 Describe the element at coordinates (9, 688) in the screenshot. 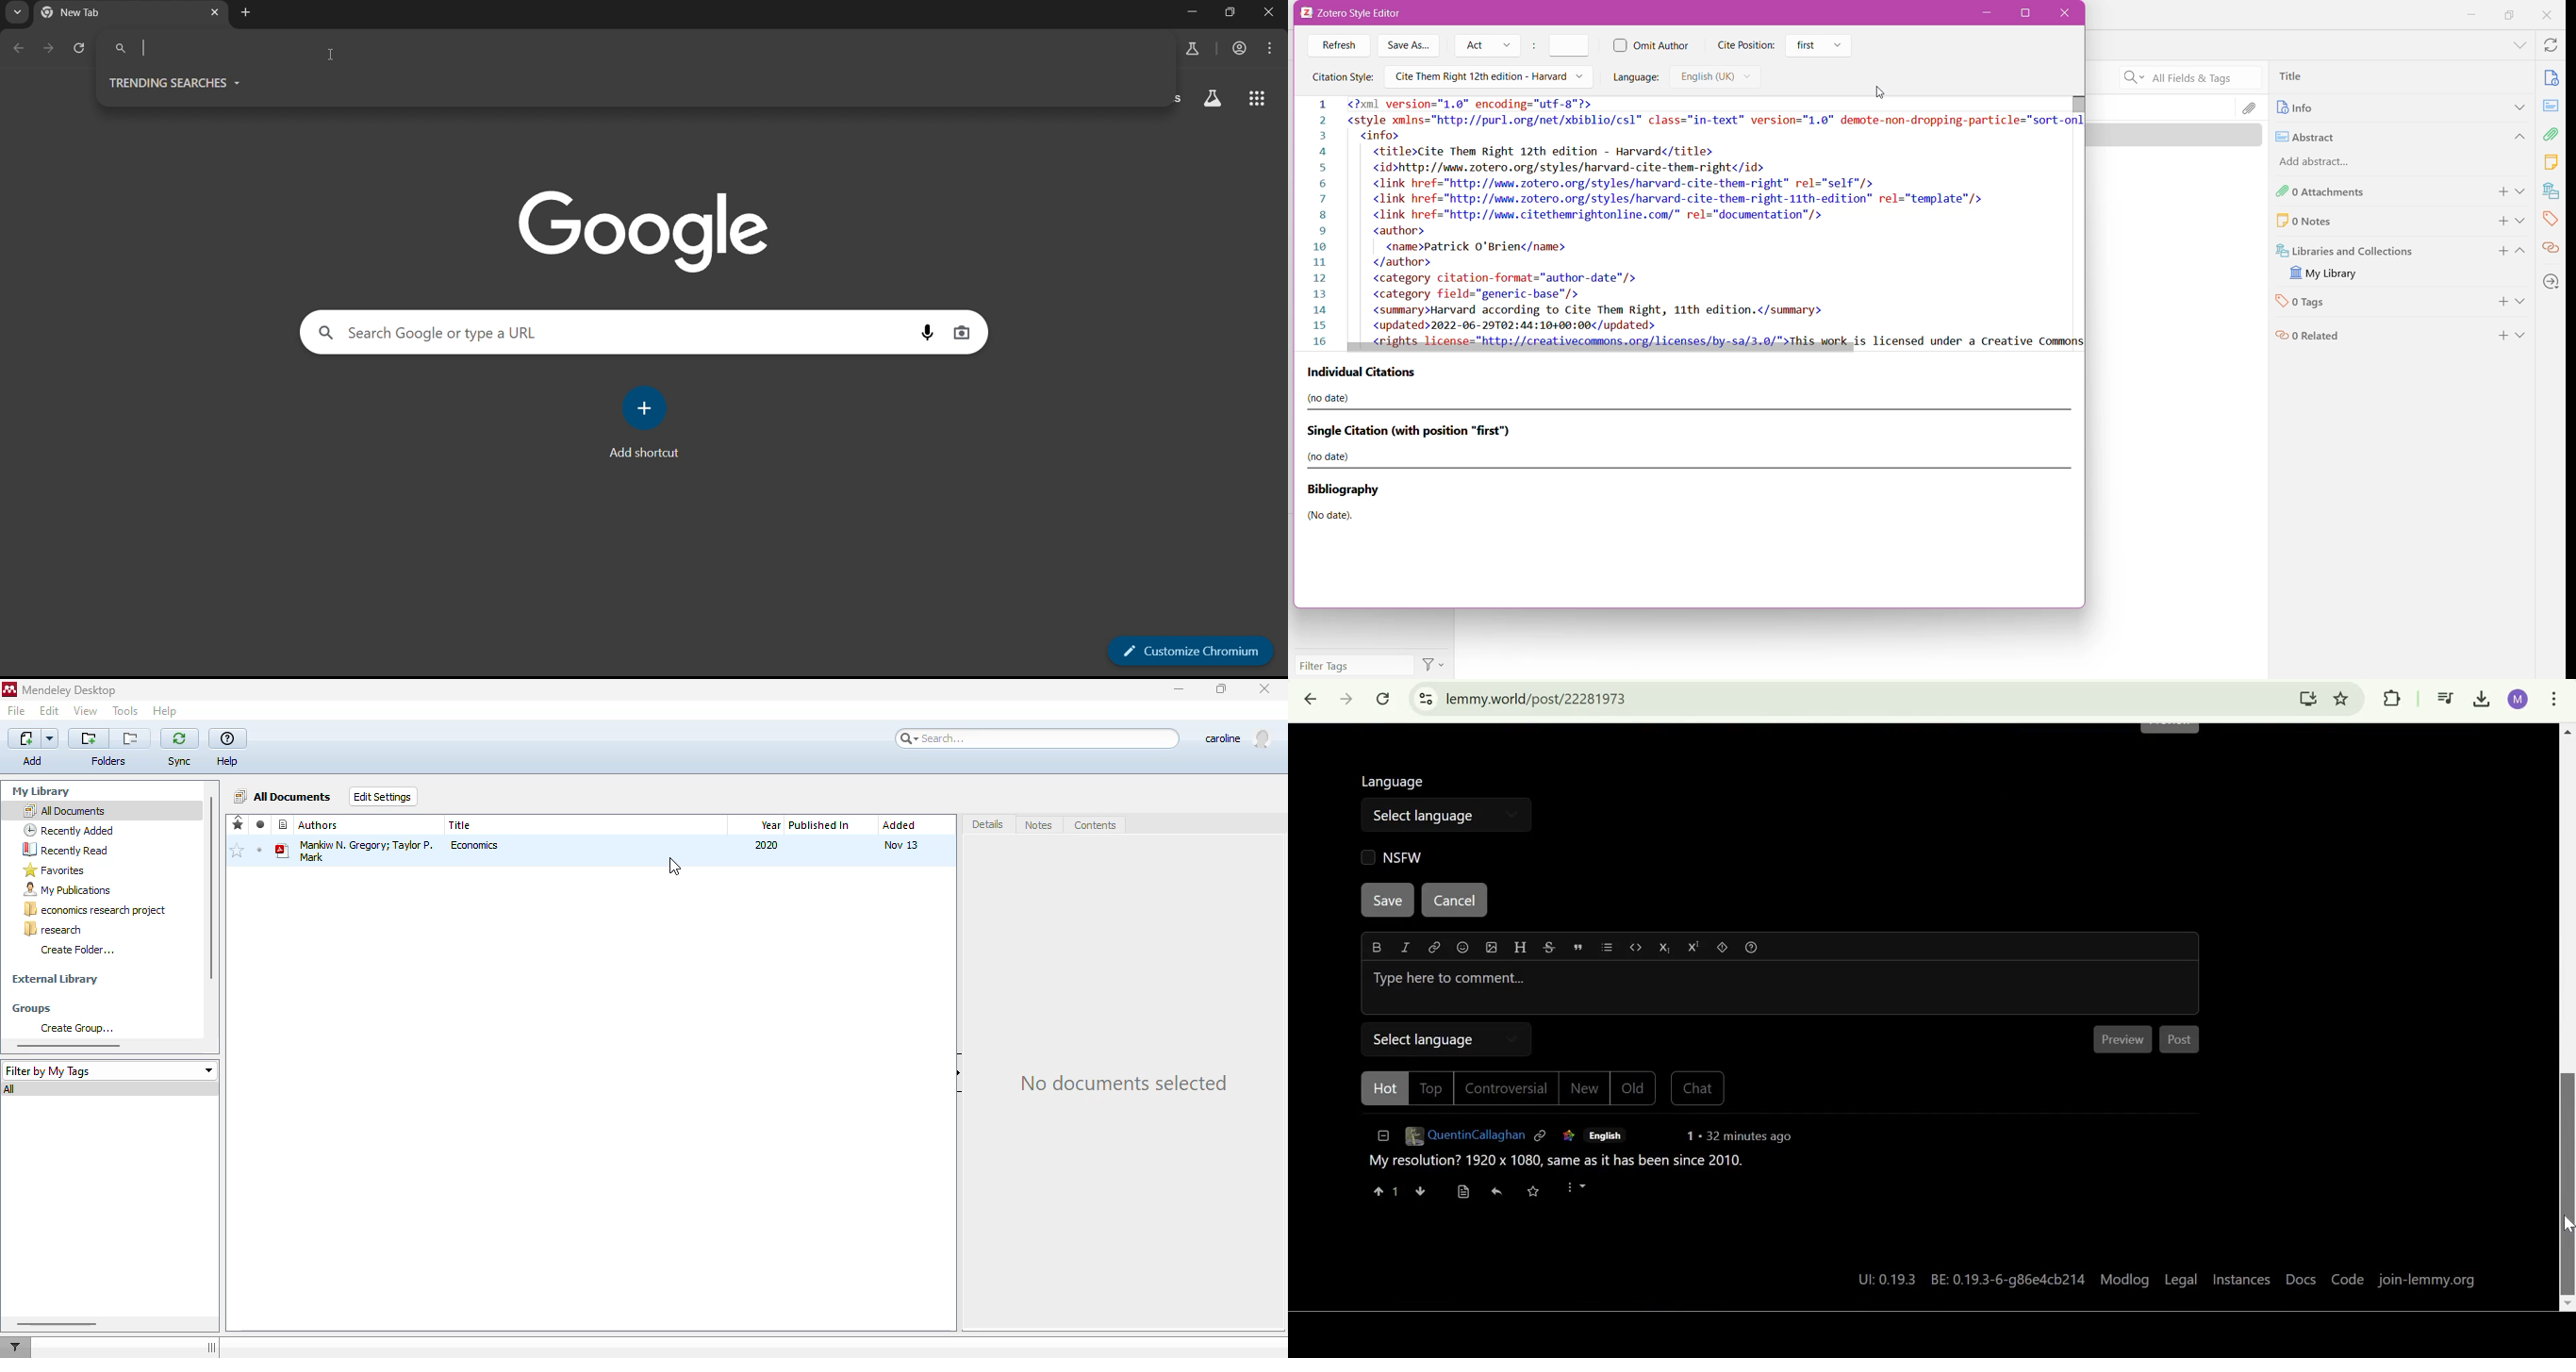

I see `logo` at that location.